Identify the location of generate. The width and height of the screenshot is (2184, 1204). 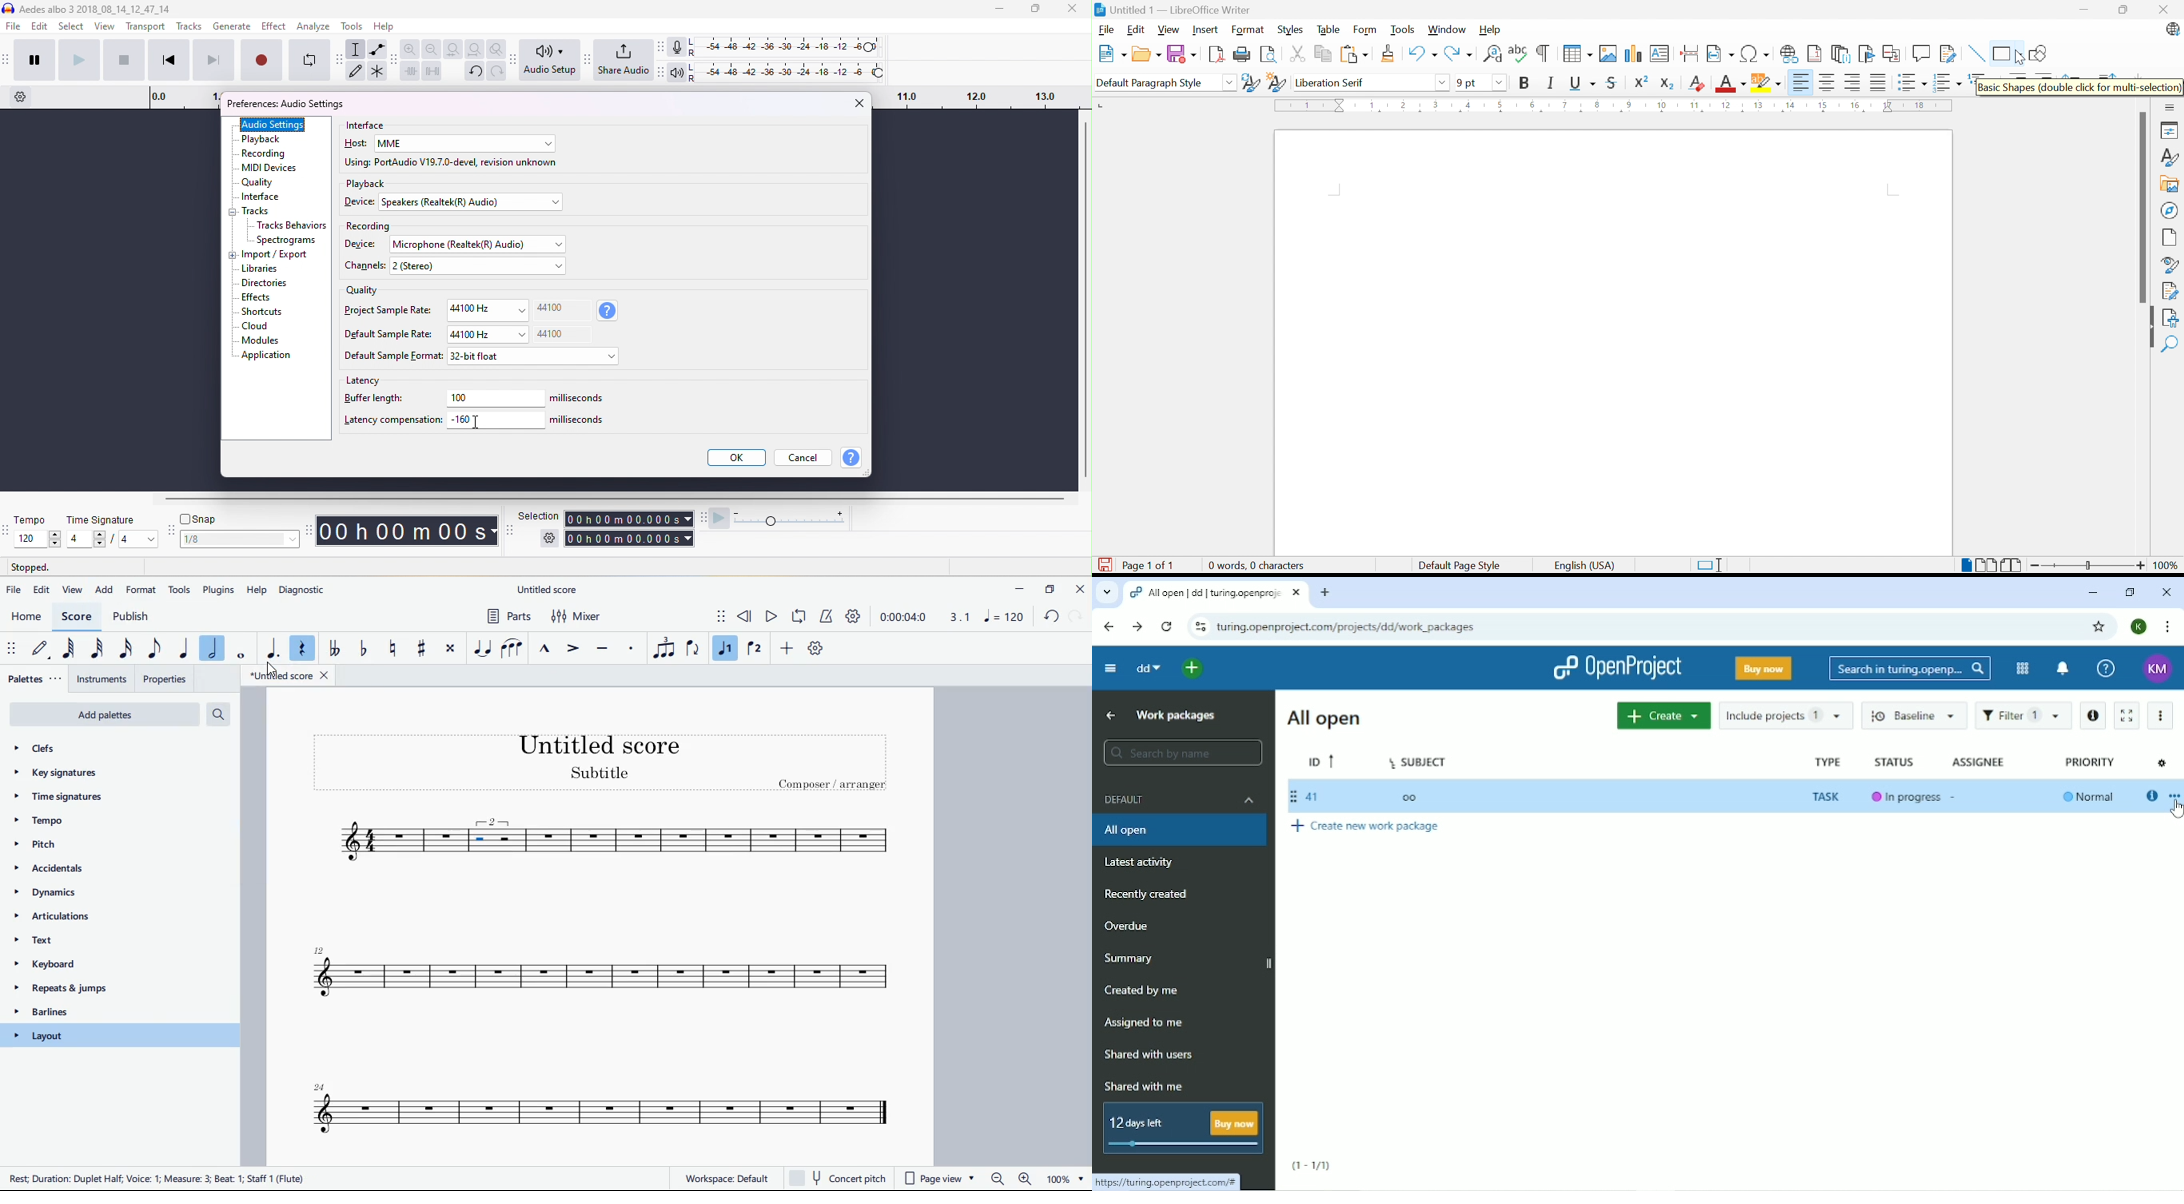
(233, 27).